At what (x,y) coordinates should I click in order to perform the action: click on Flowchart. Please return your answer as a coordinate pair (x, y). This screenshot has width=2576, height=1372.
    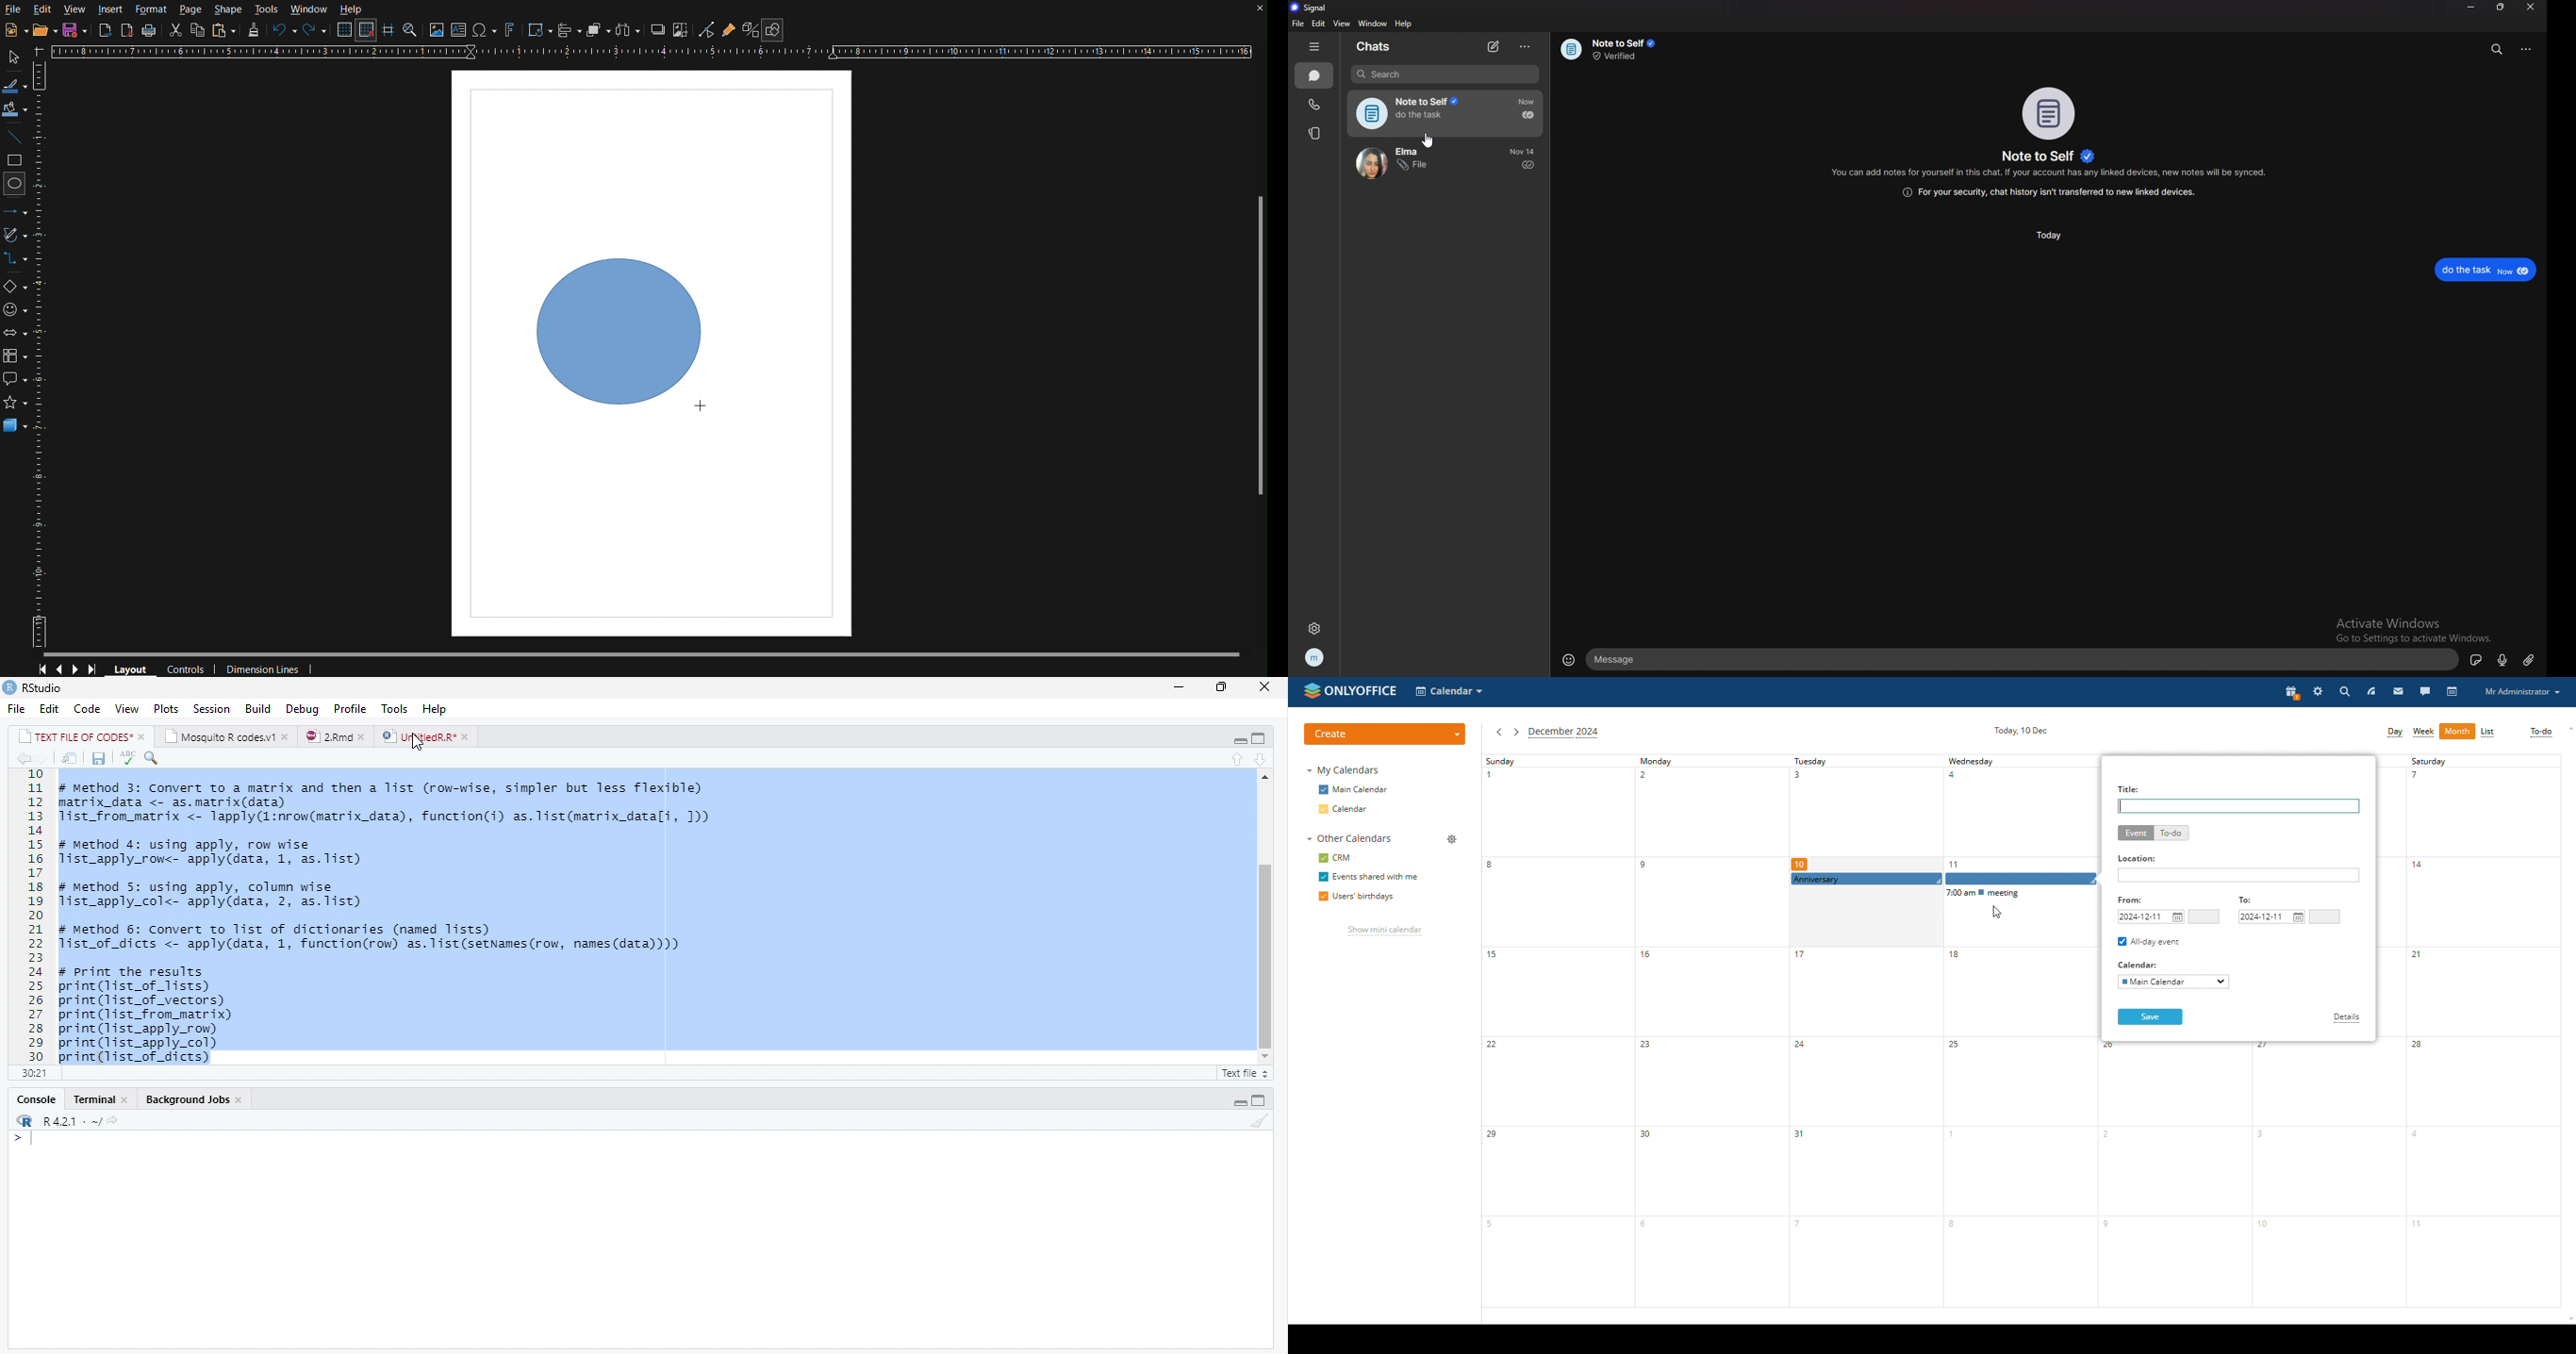
    Looking at the image, I should click on (15, 358).